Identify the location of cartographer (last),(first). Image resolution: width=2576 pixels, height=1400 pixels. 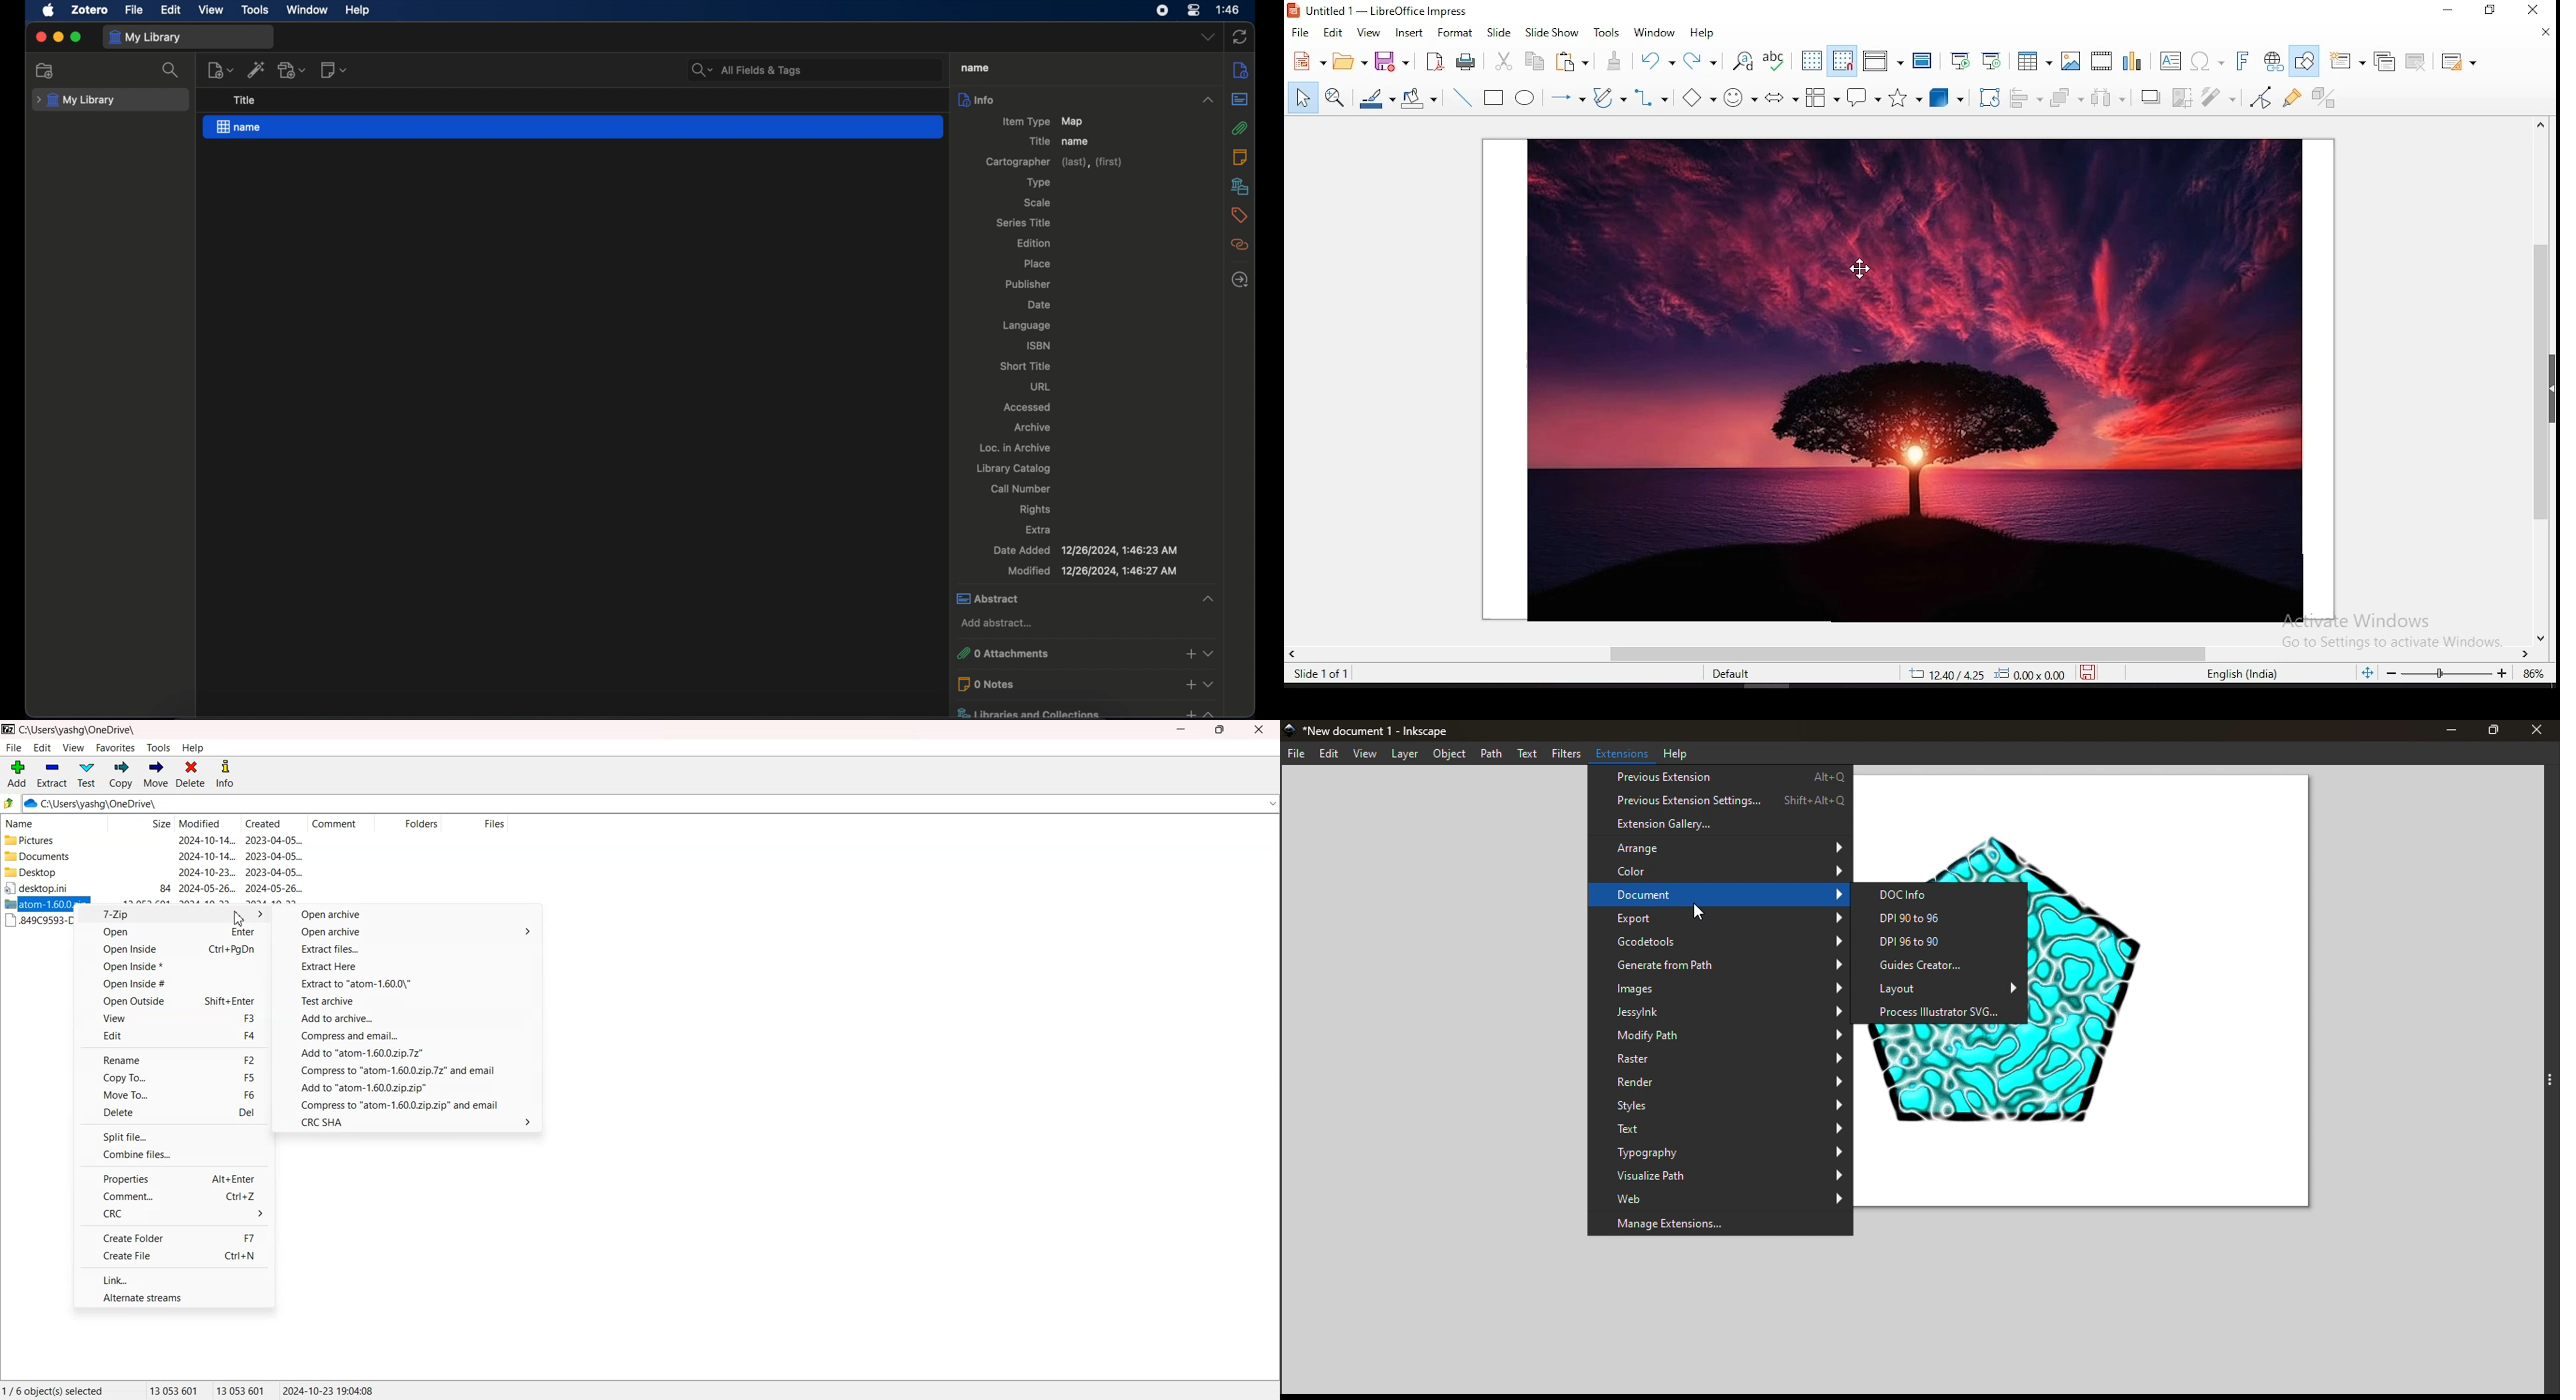
(1055, 163).